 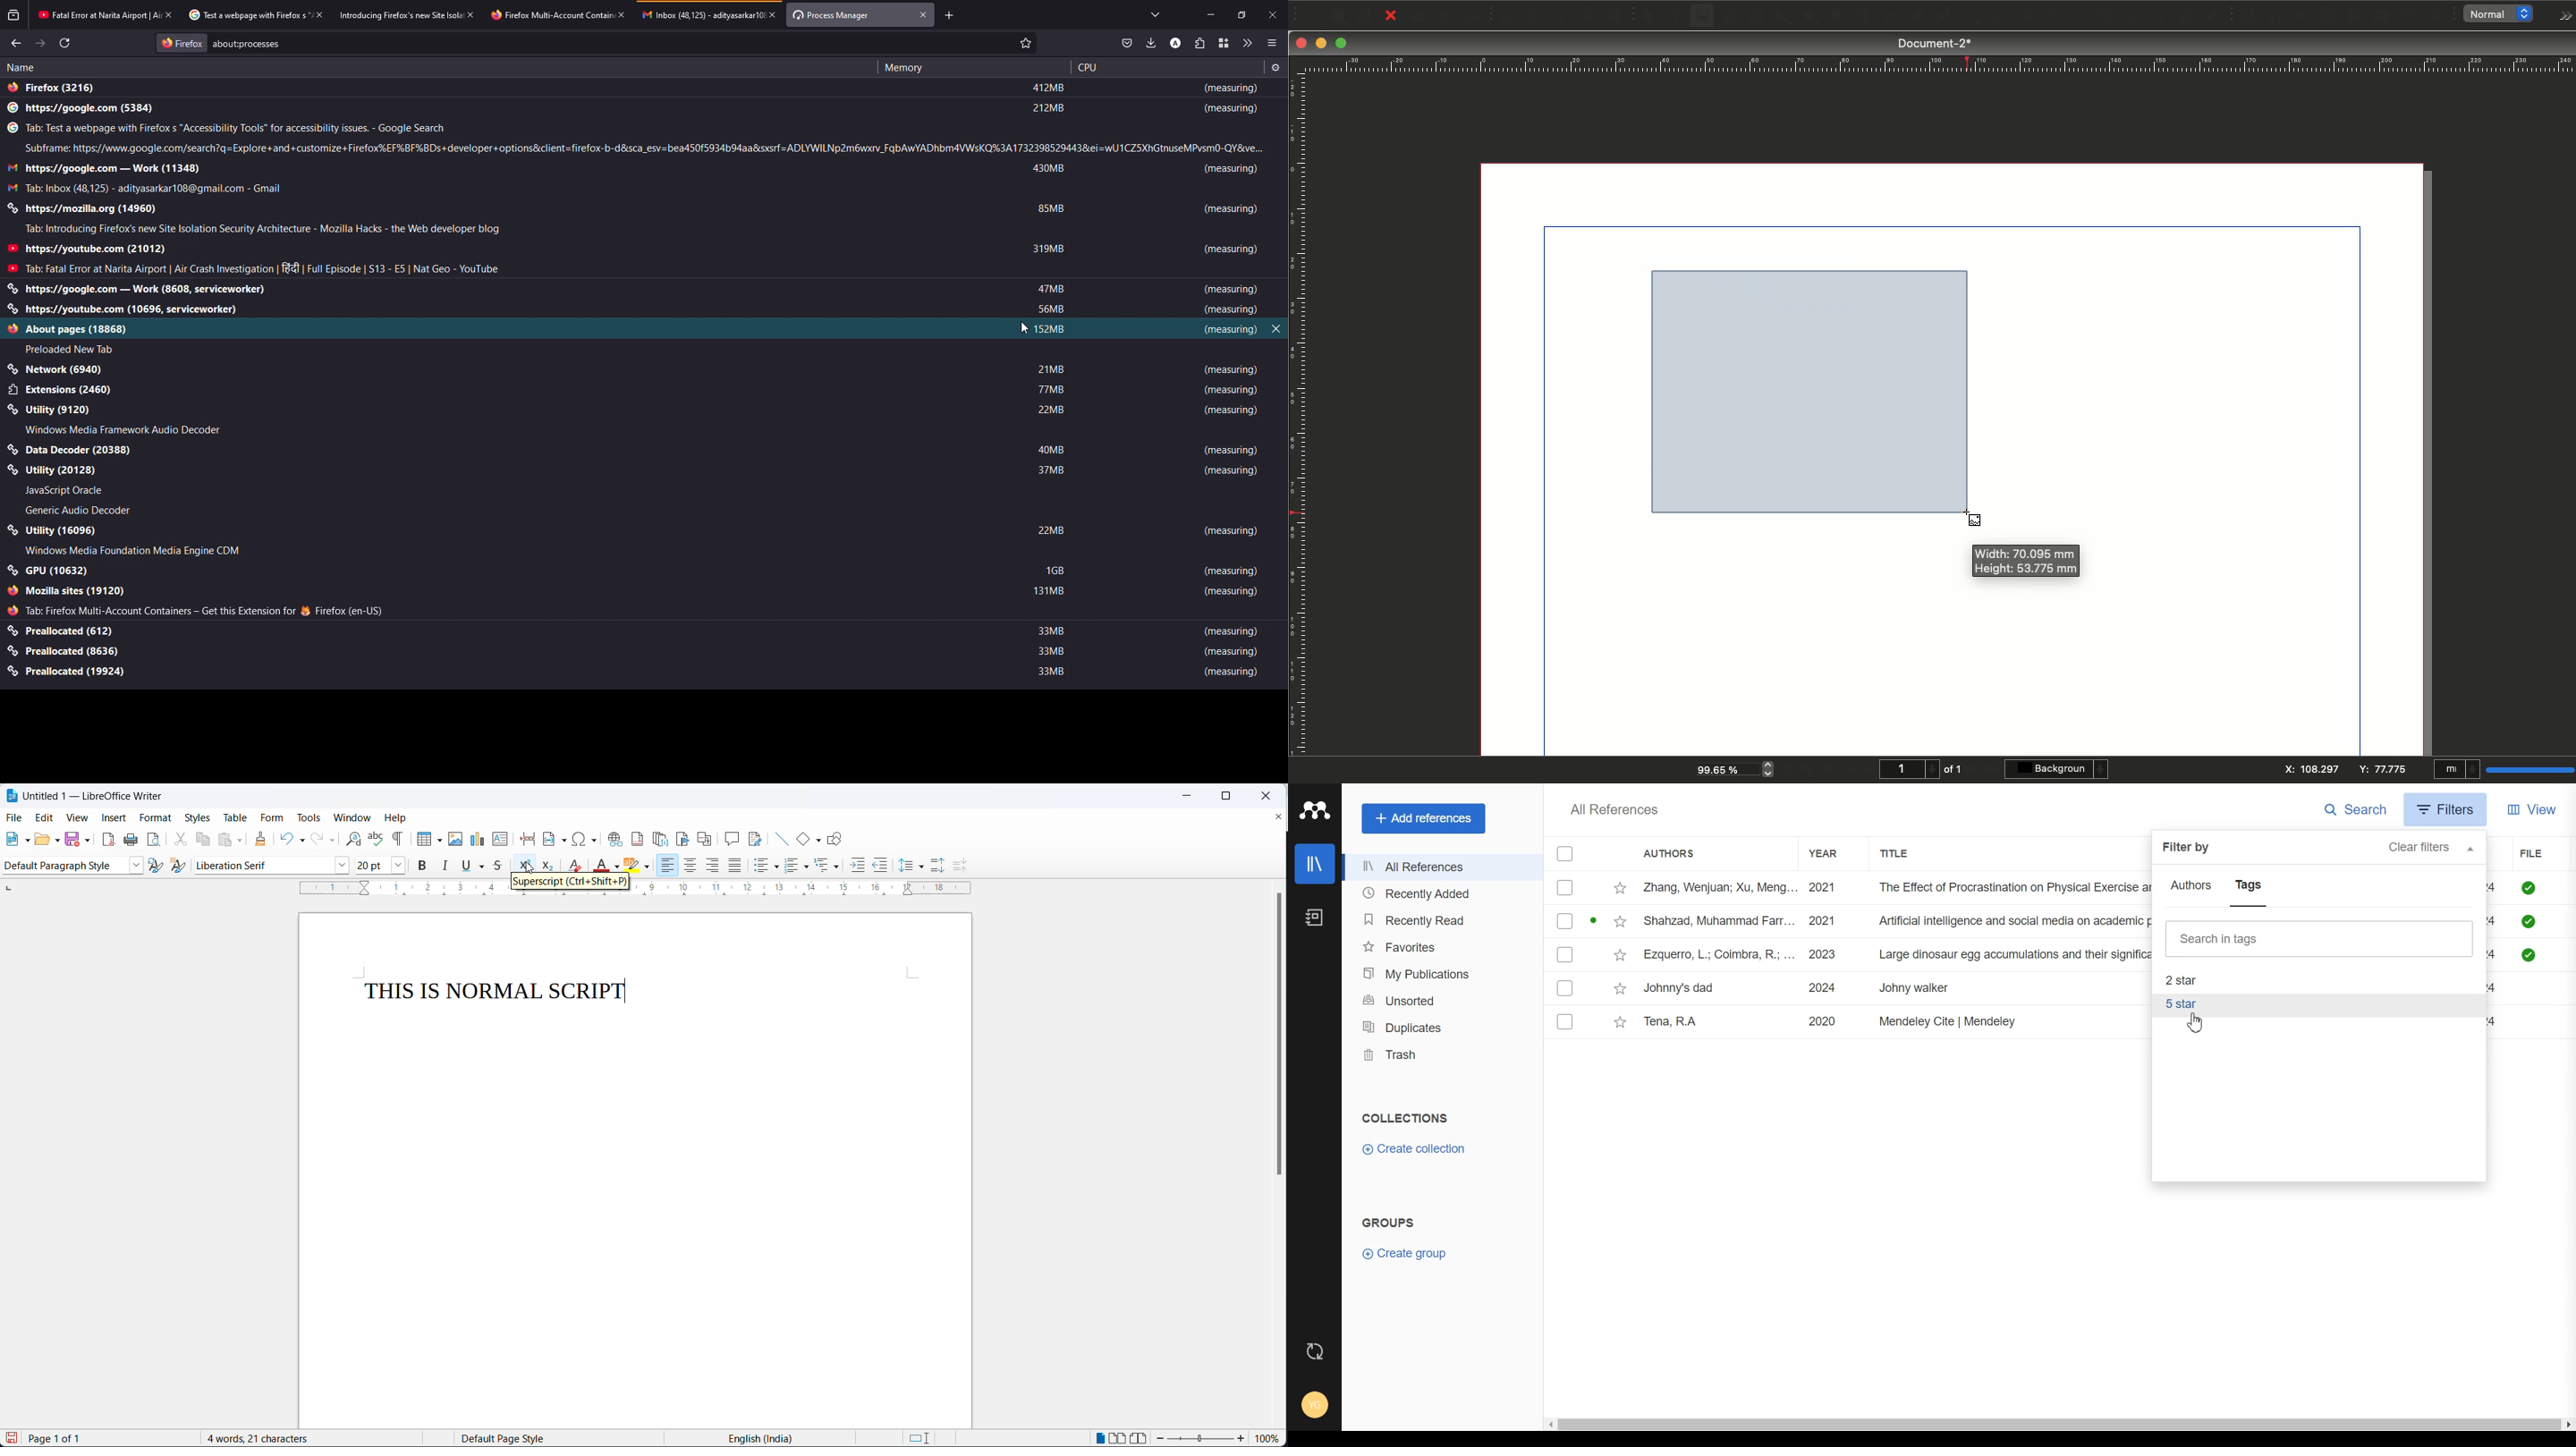 What do you see at coordinates (1201, 1441) in the screenshot?
I see `zoom slider` at bounding box center [1201, 1441].